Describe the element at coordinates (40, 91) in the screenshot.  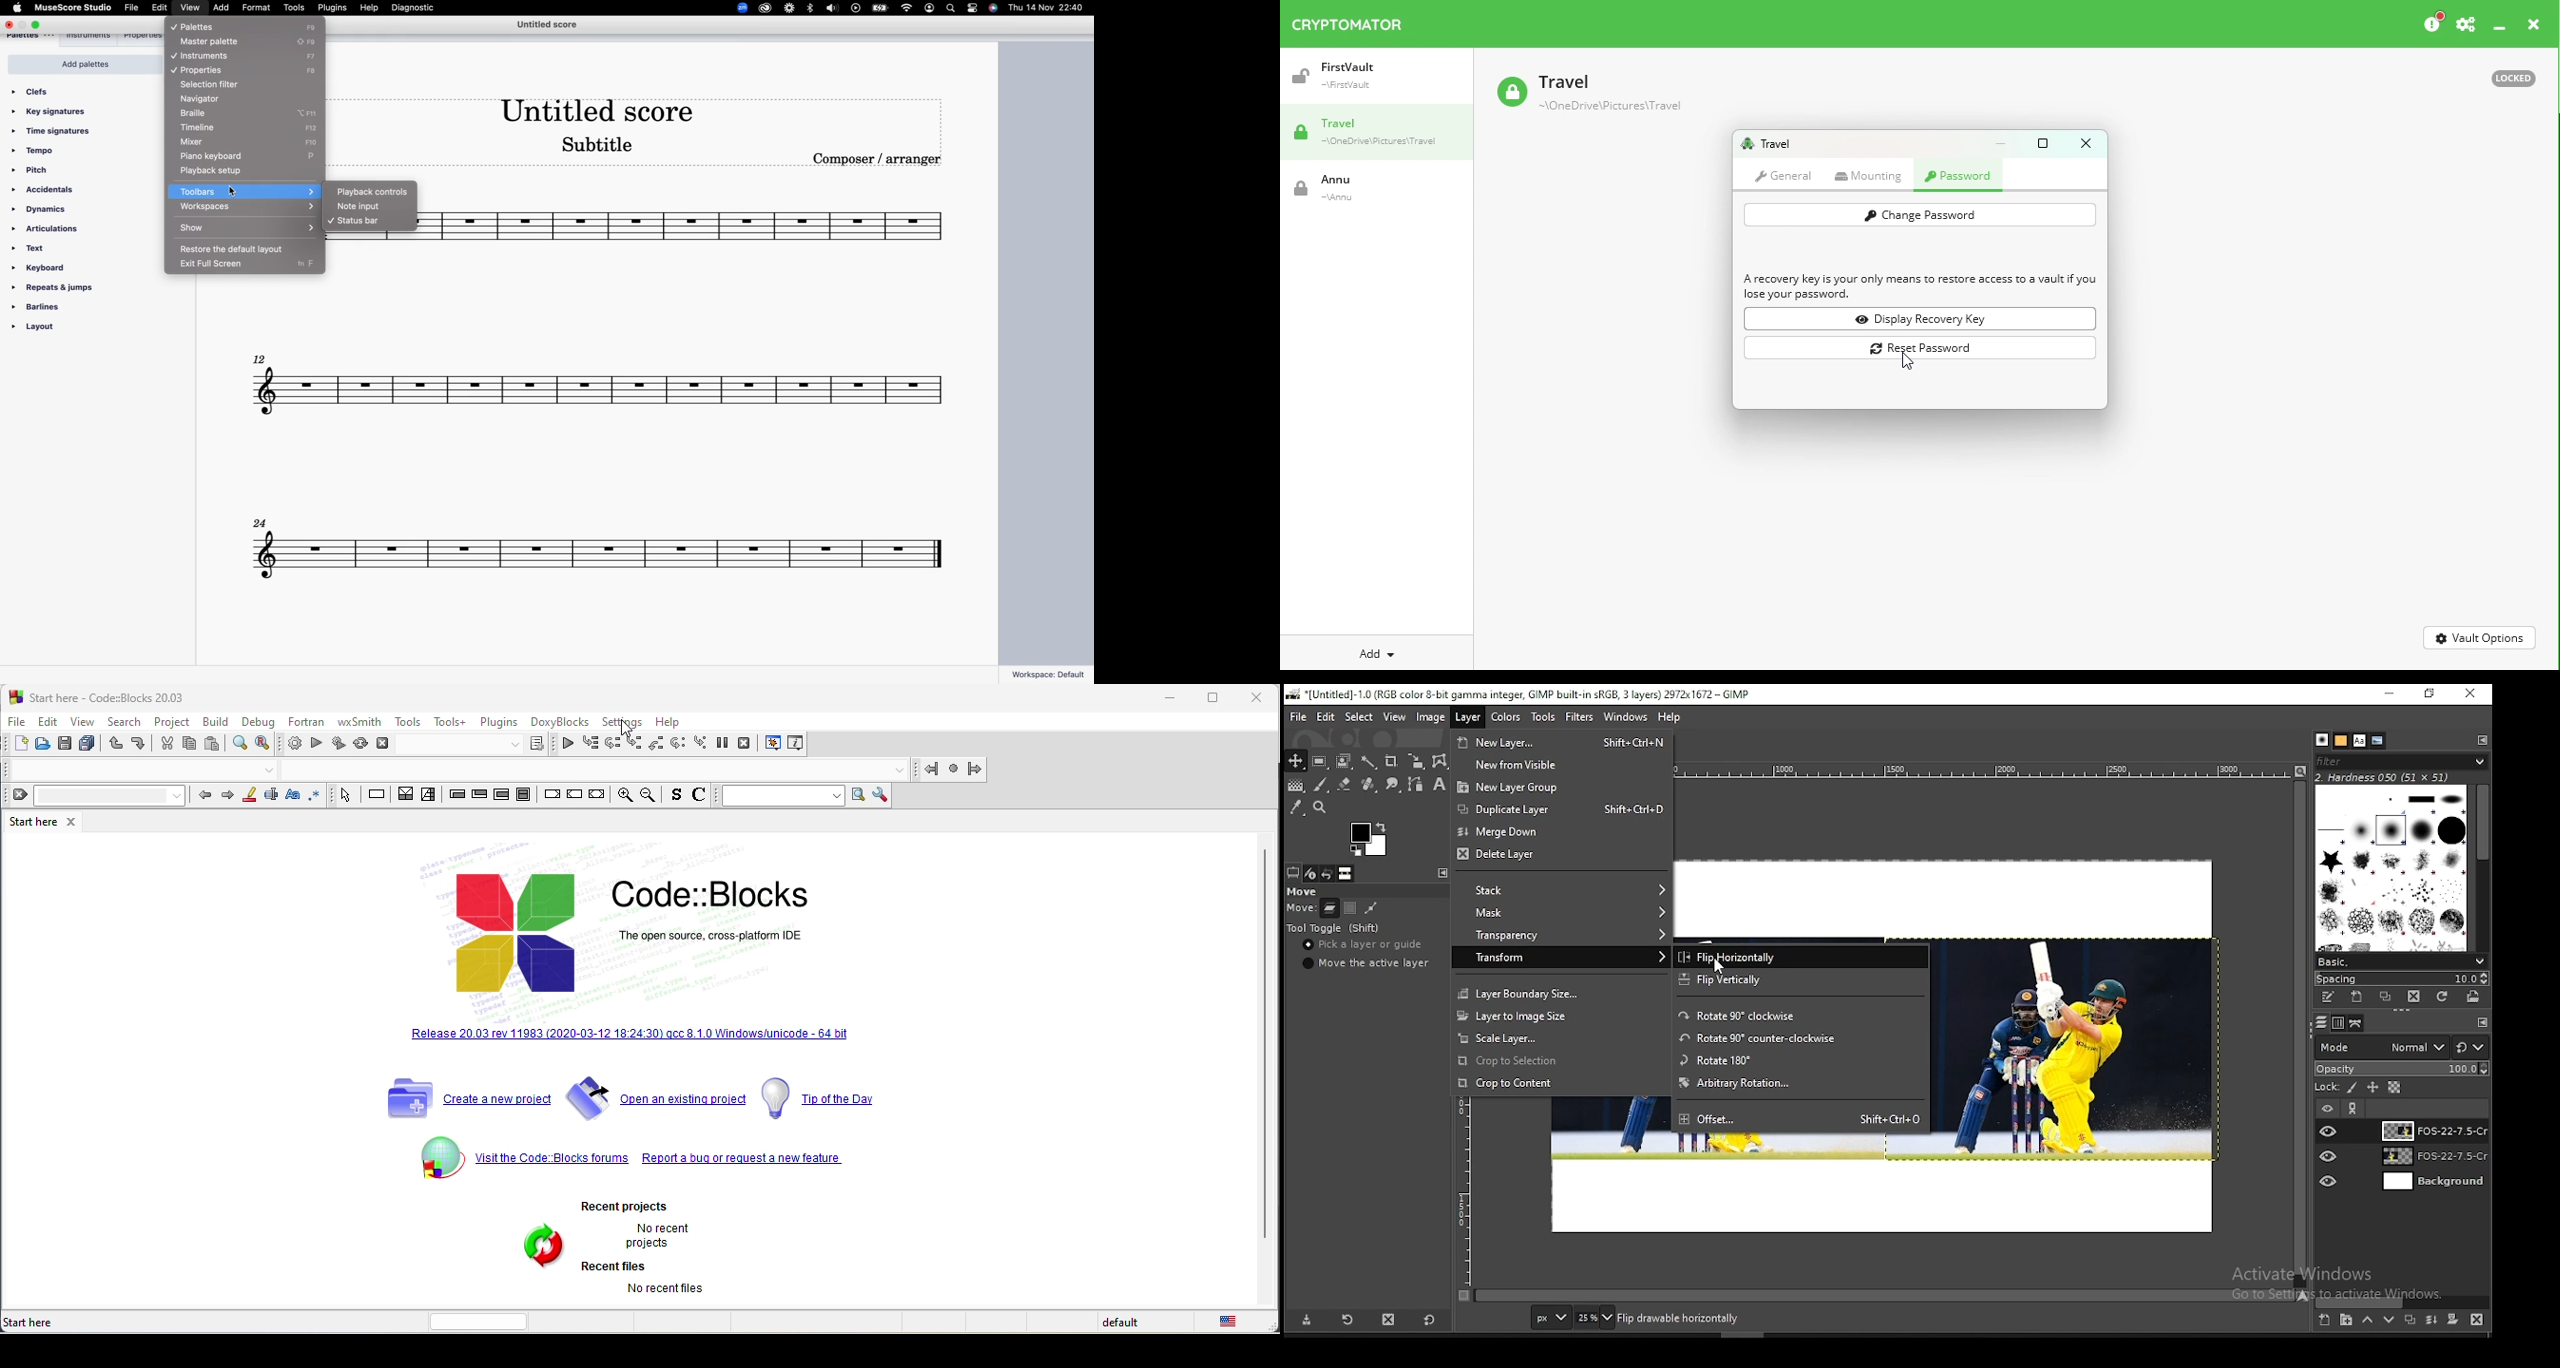
I see `clefs` at that location.